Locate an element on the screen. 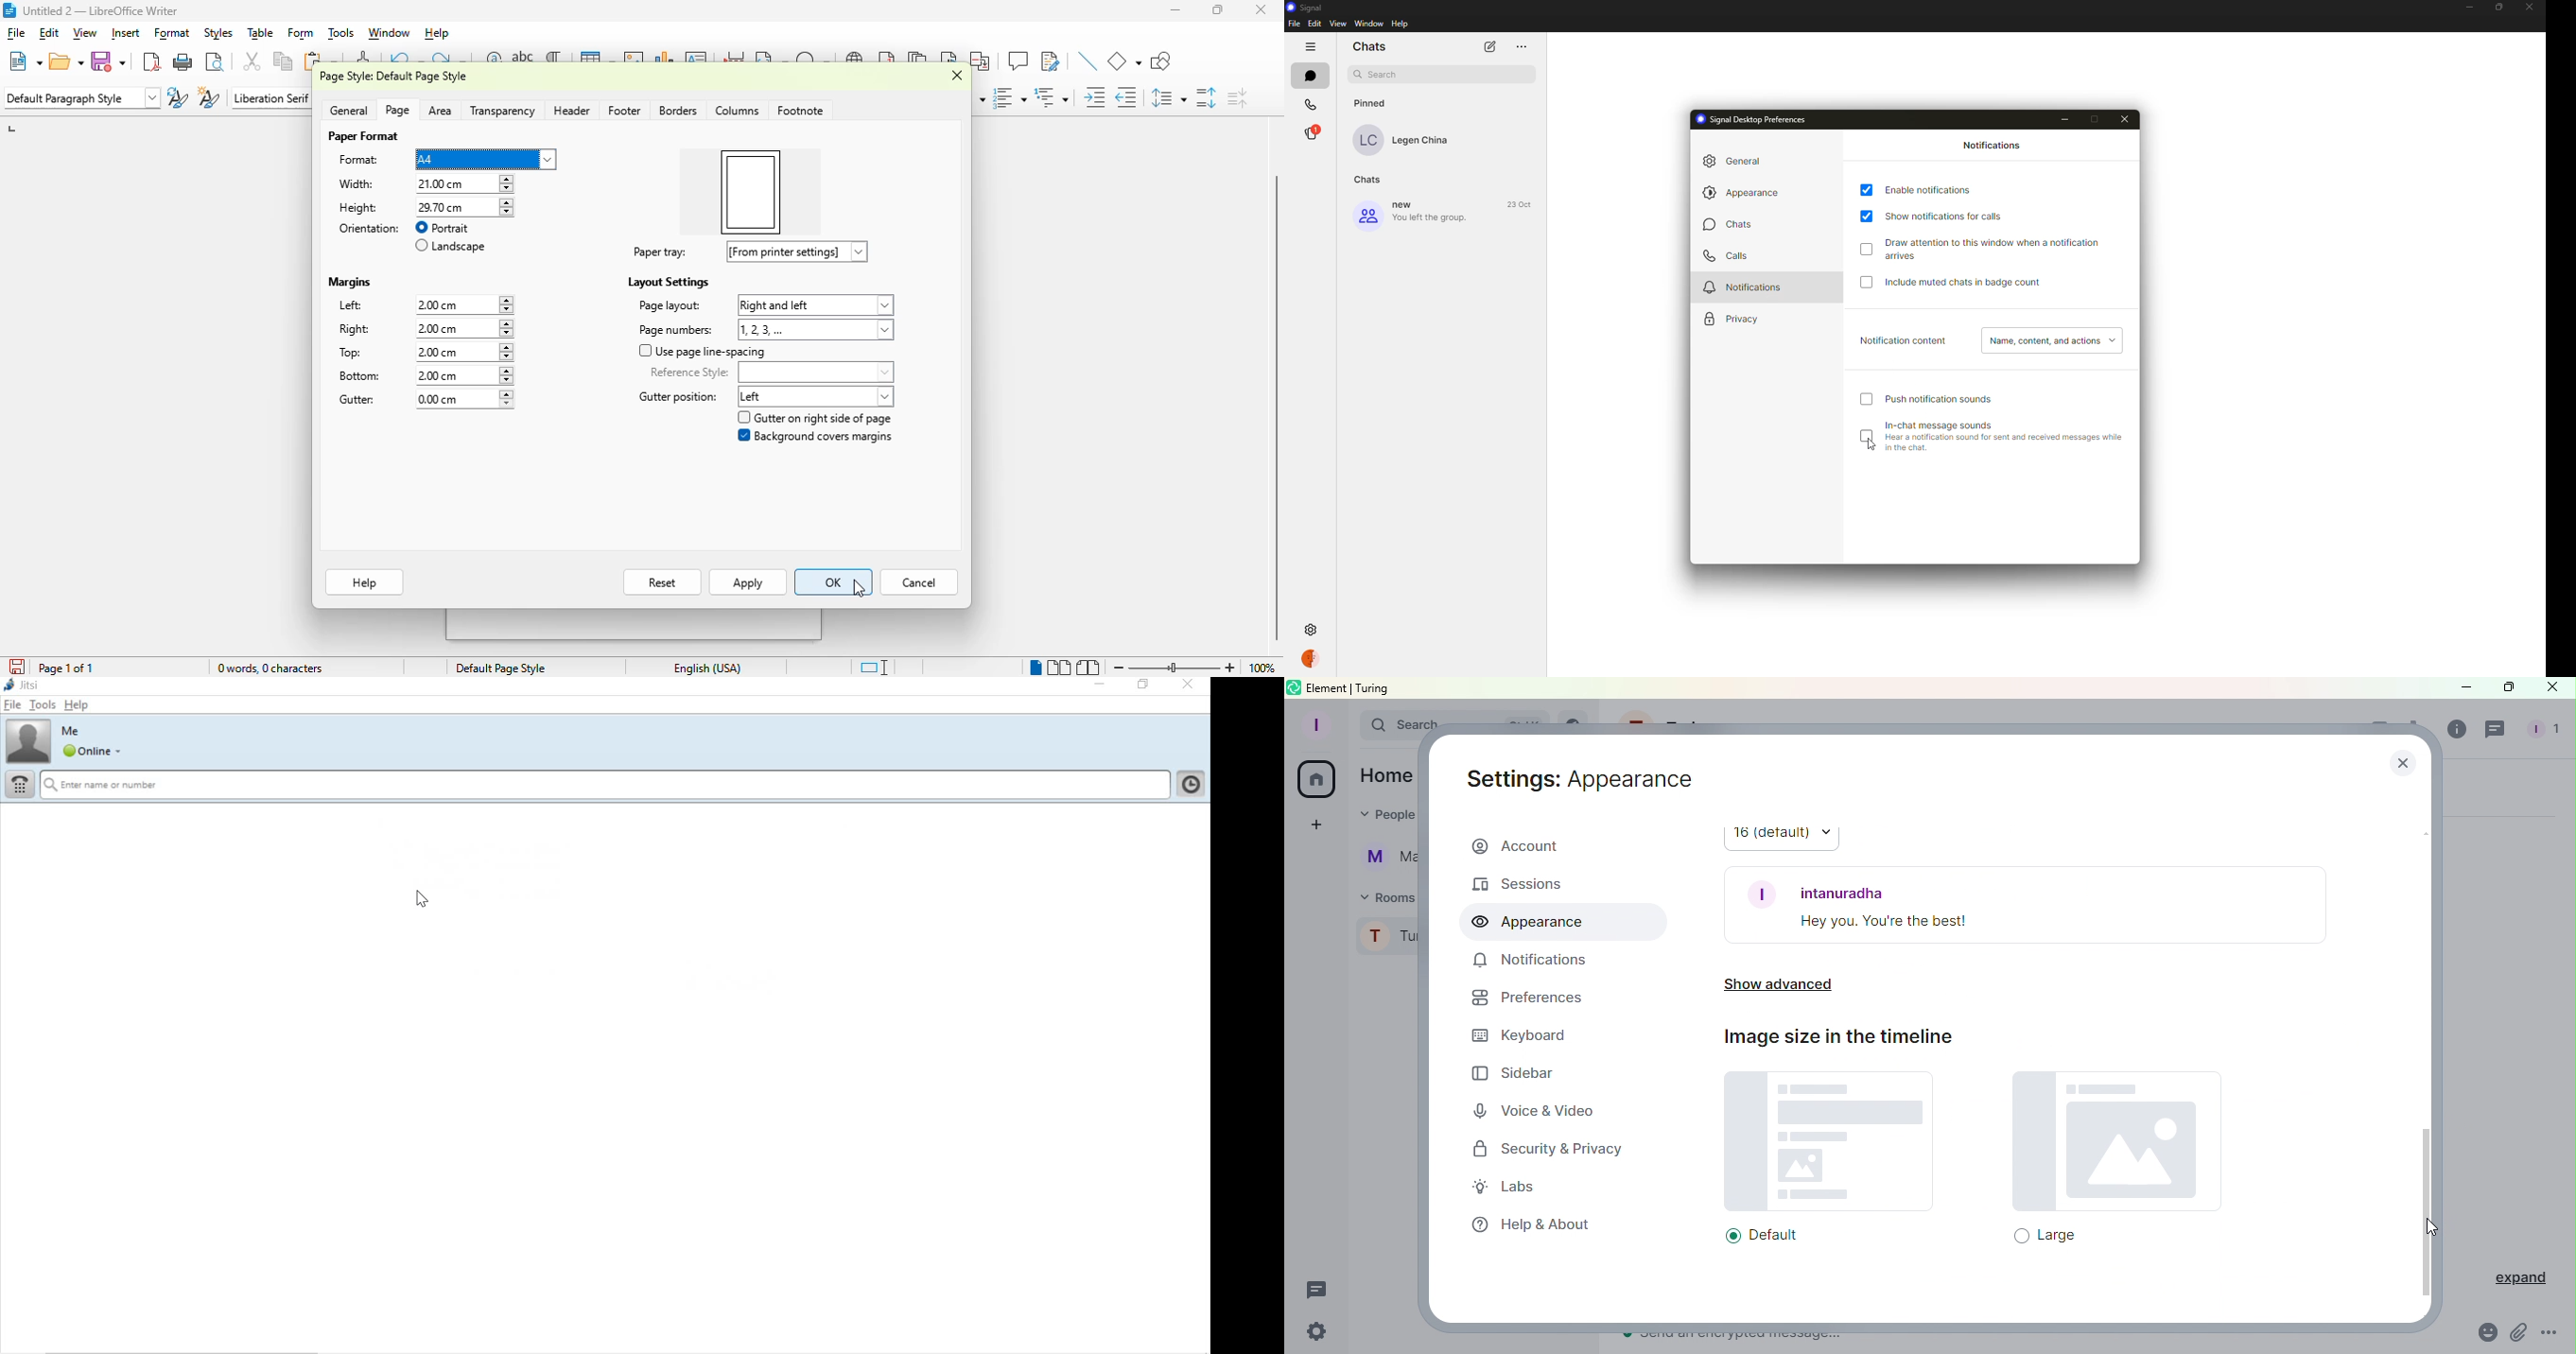 The image size is (2576, 1372). transparency is located at coordinates (503, 112).